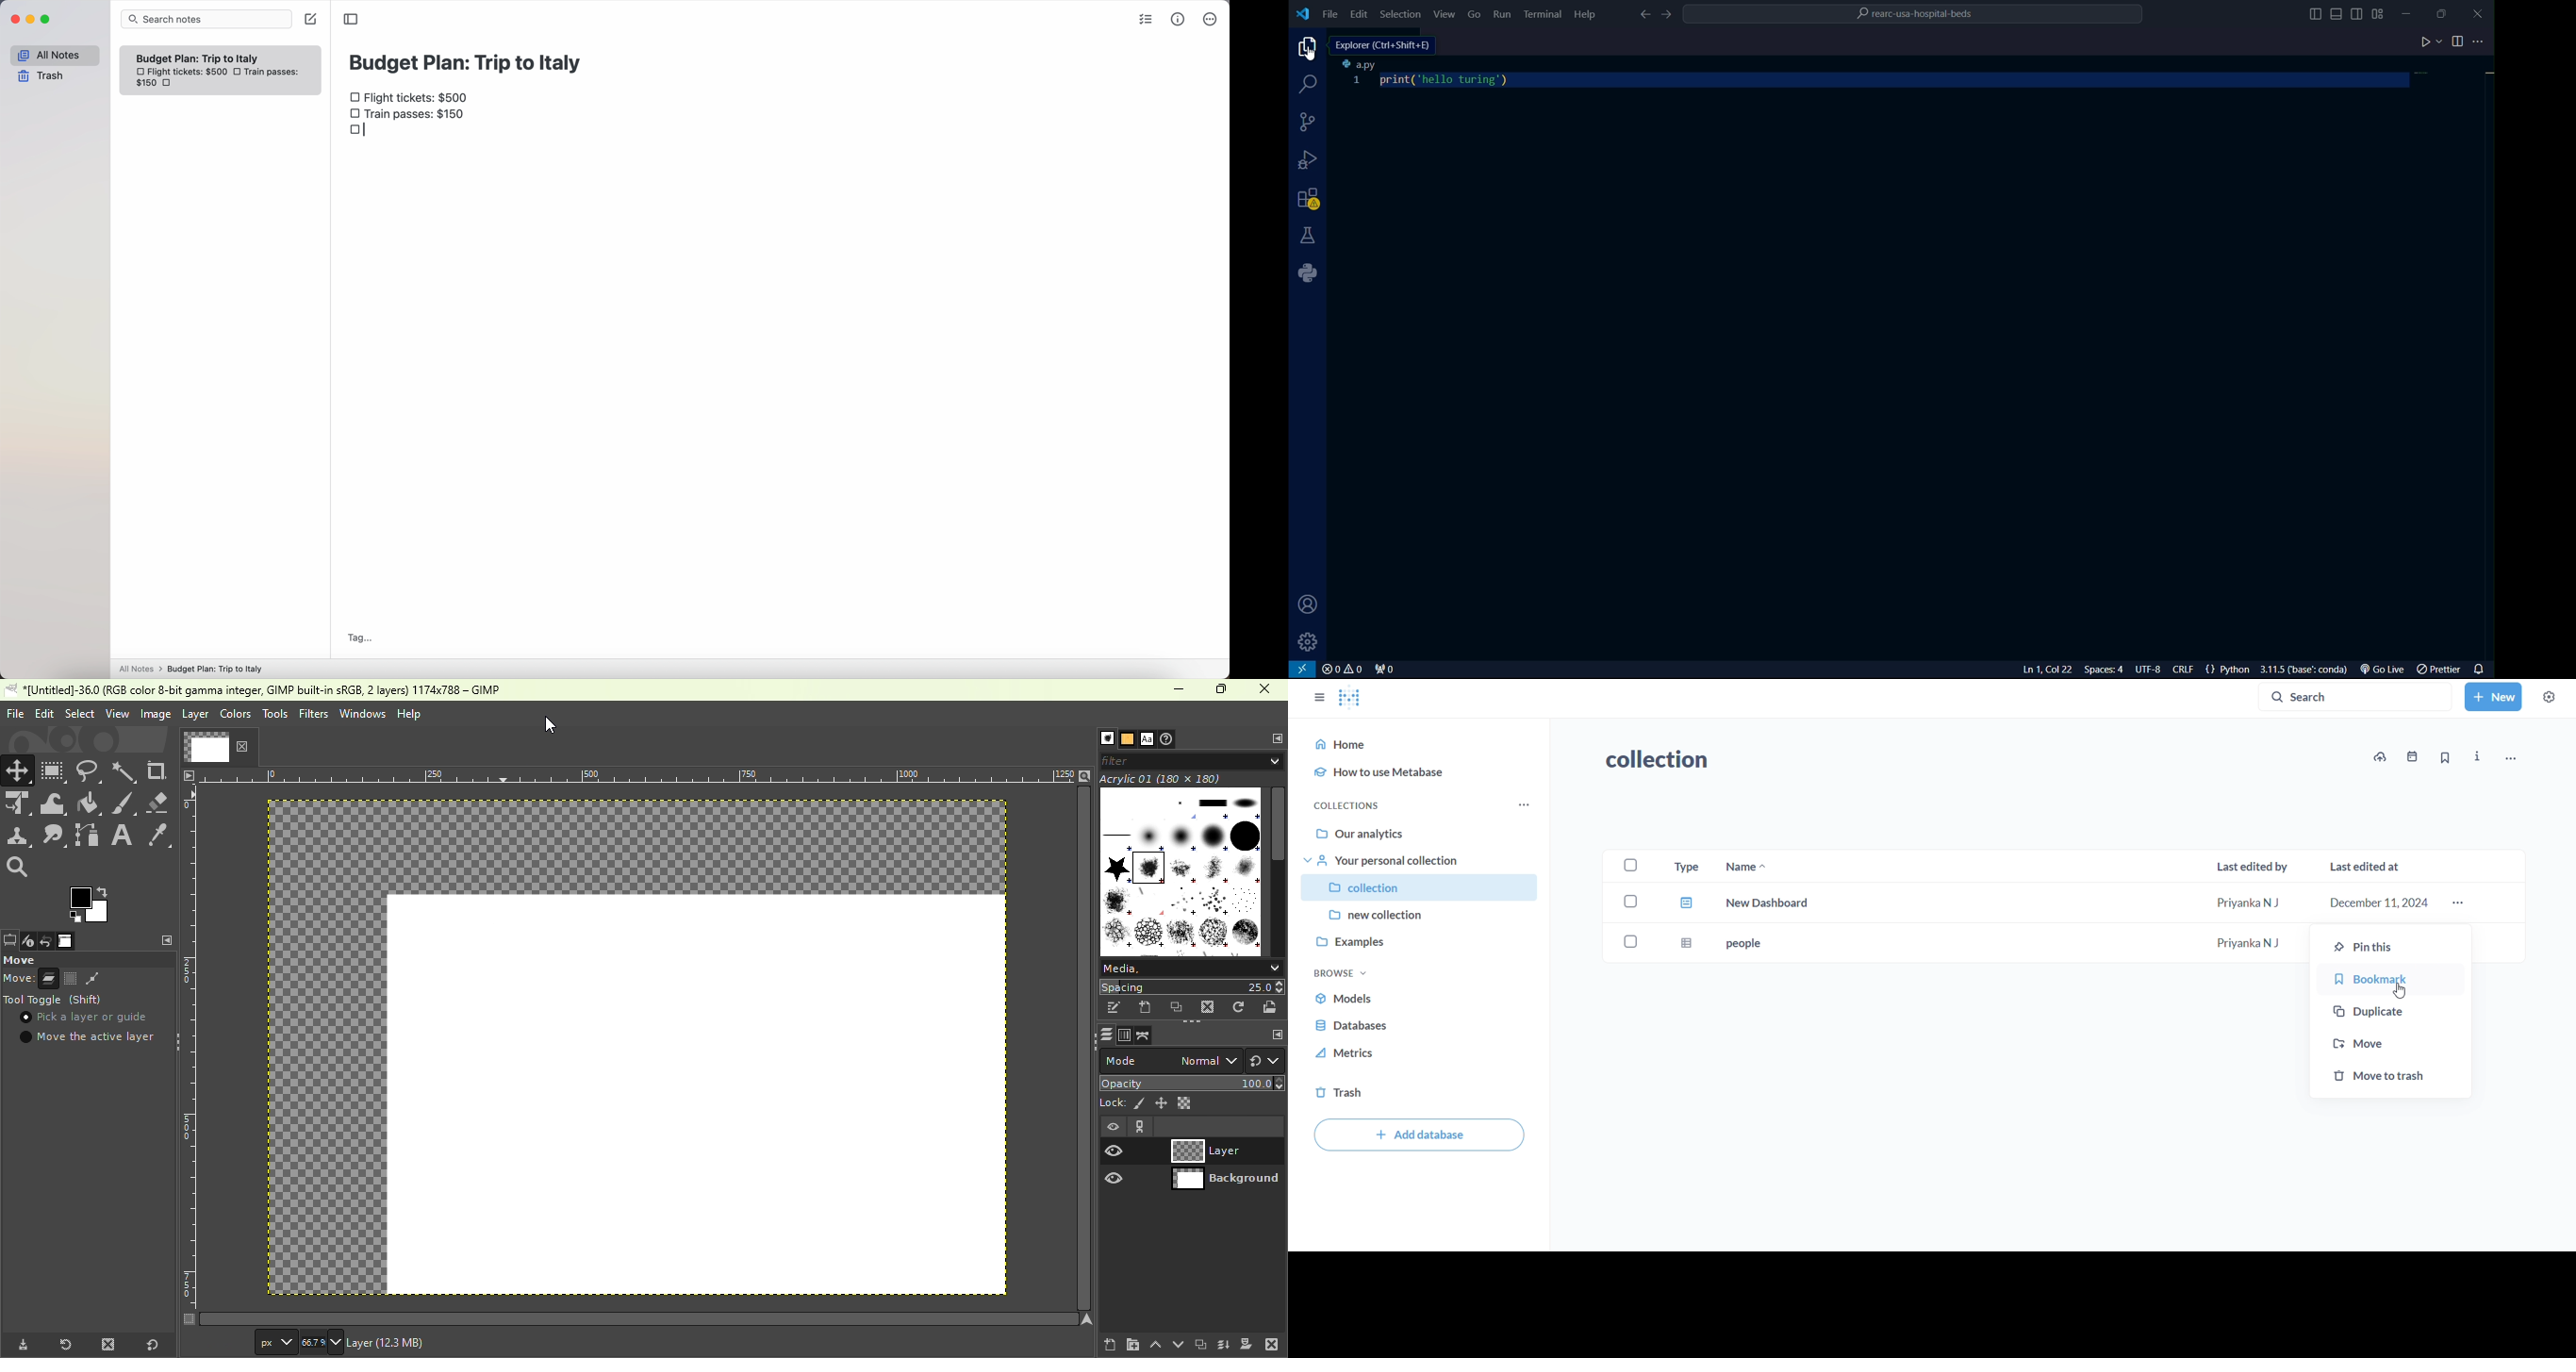  I want to click on upload to collection, so click(2380, 757).